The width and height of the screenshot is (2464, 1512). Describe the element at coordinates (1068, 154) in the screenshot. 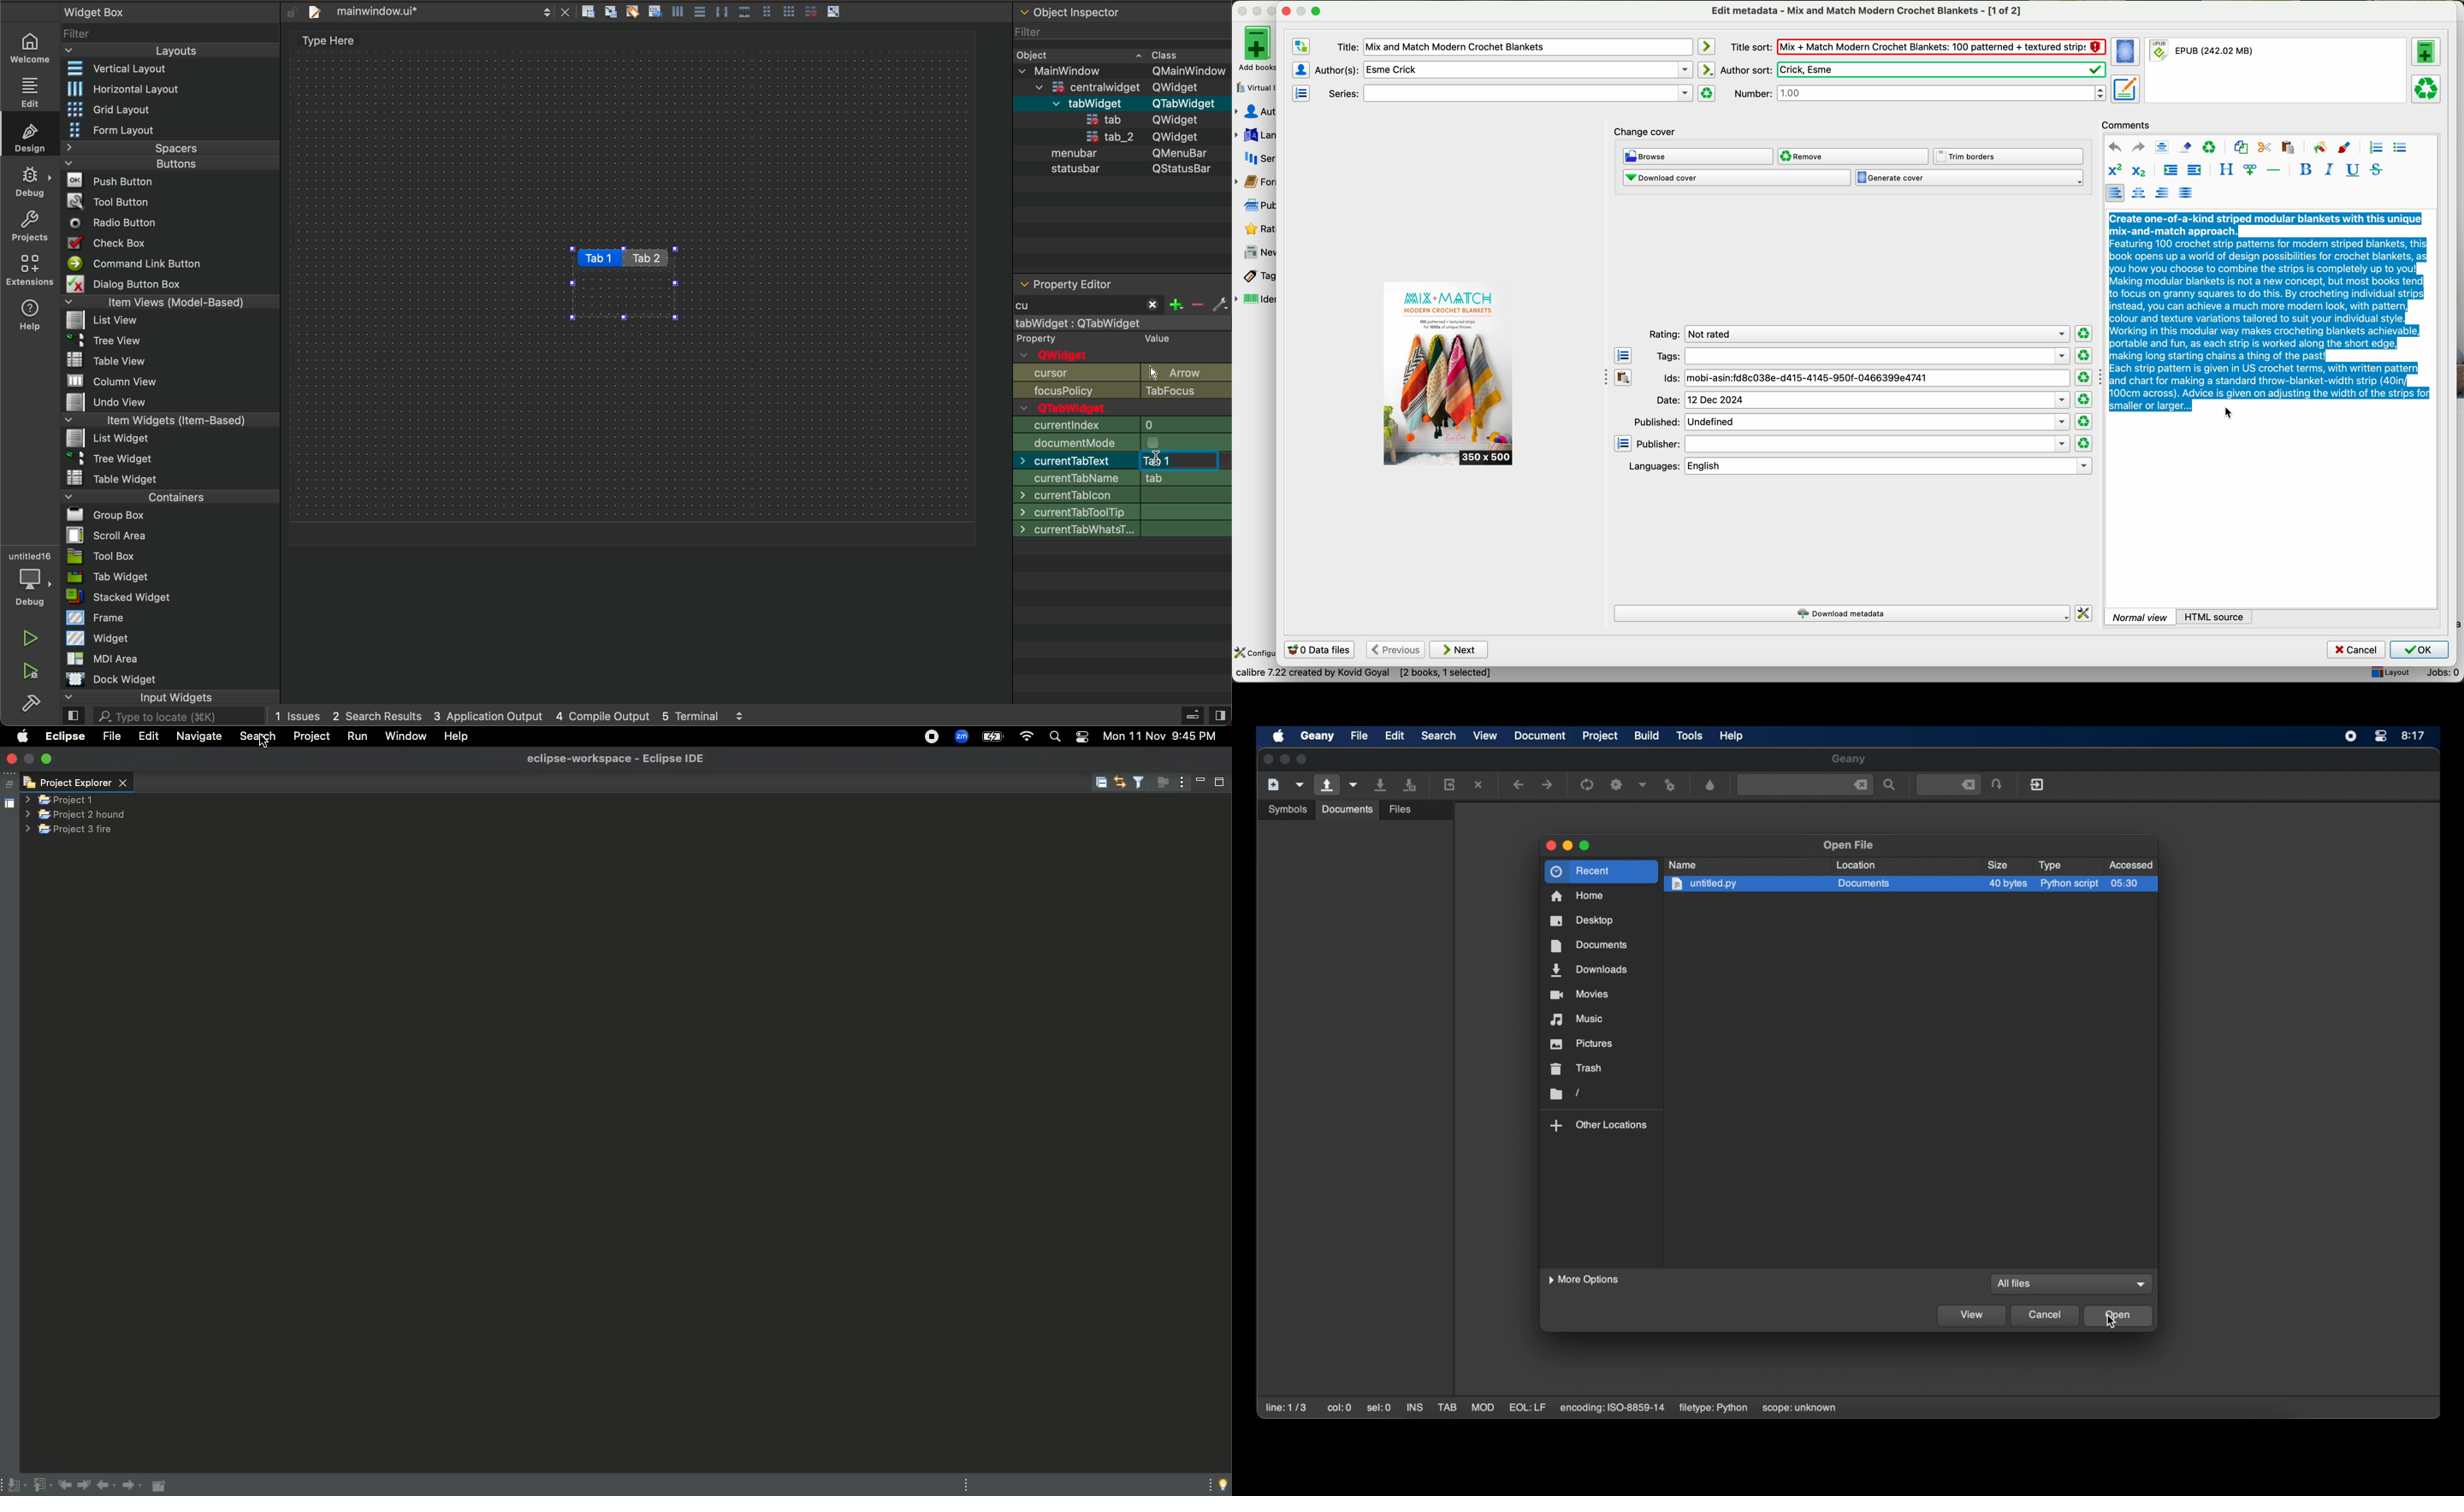

I see `menubar` at that location.